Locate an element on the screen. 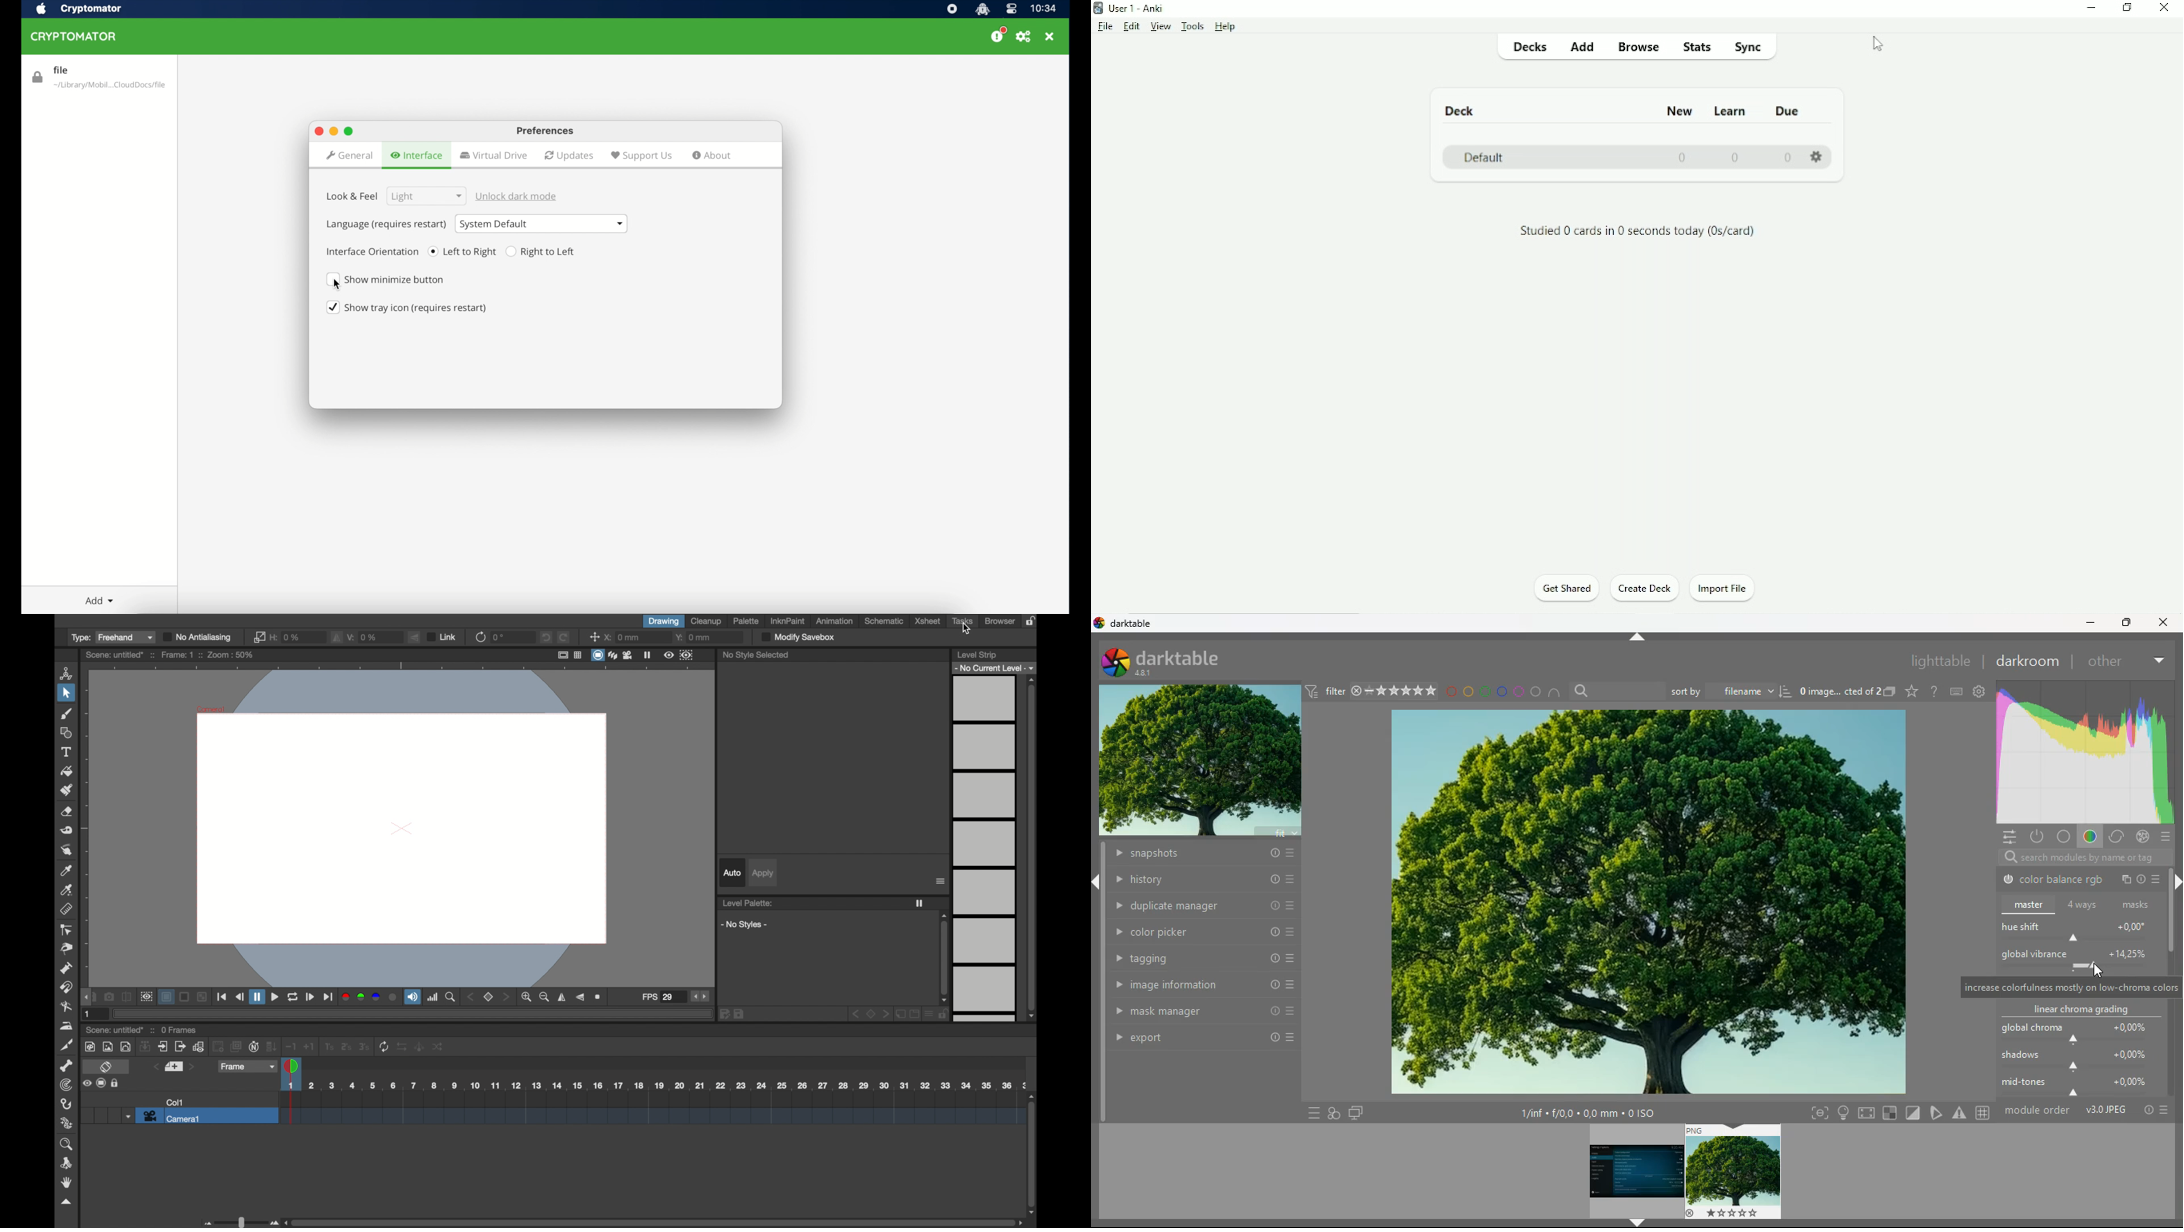 The width and height of the screenshot is (2184, 1232). play is located at coordinates (275, 996).